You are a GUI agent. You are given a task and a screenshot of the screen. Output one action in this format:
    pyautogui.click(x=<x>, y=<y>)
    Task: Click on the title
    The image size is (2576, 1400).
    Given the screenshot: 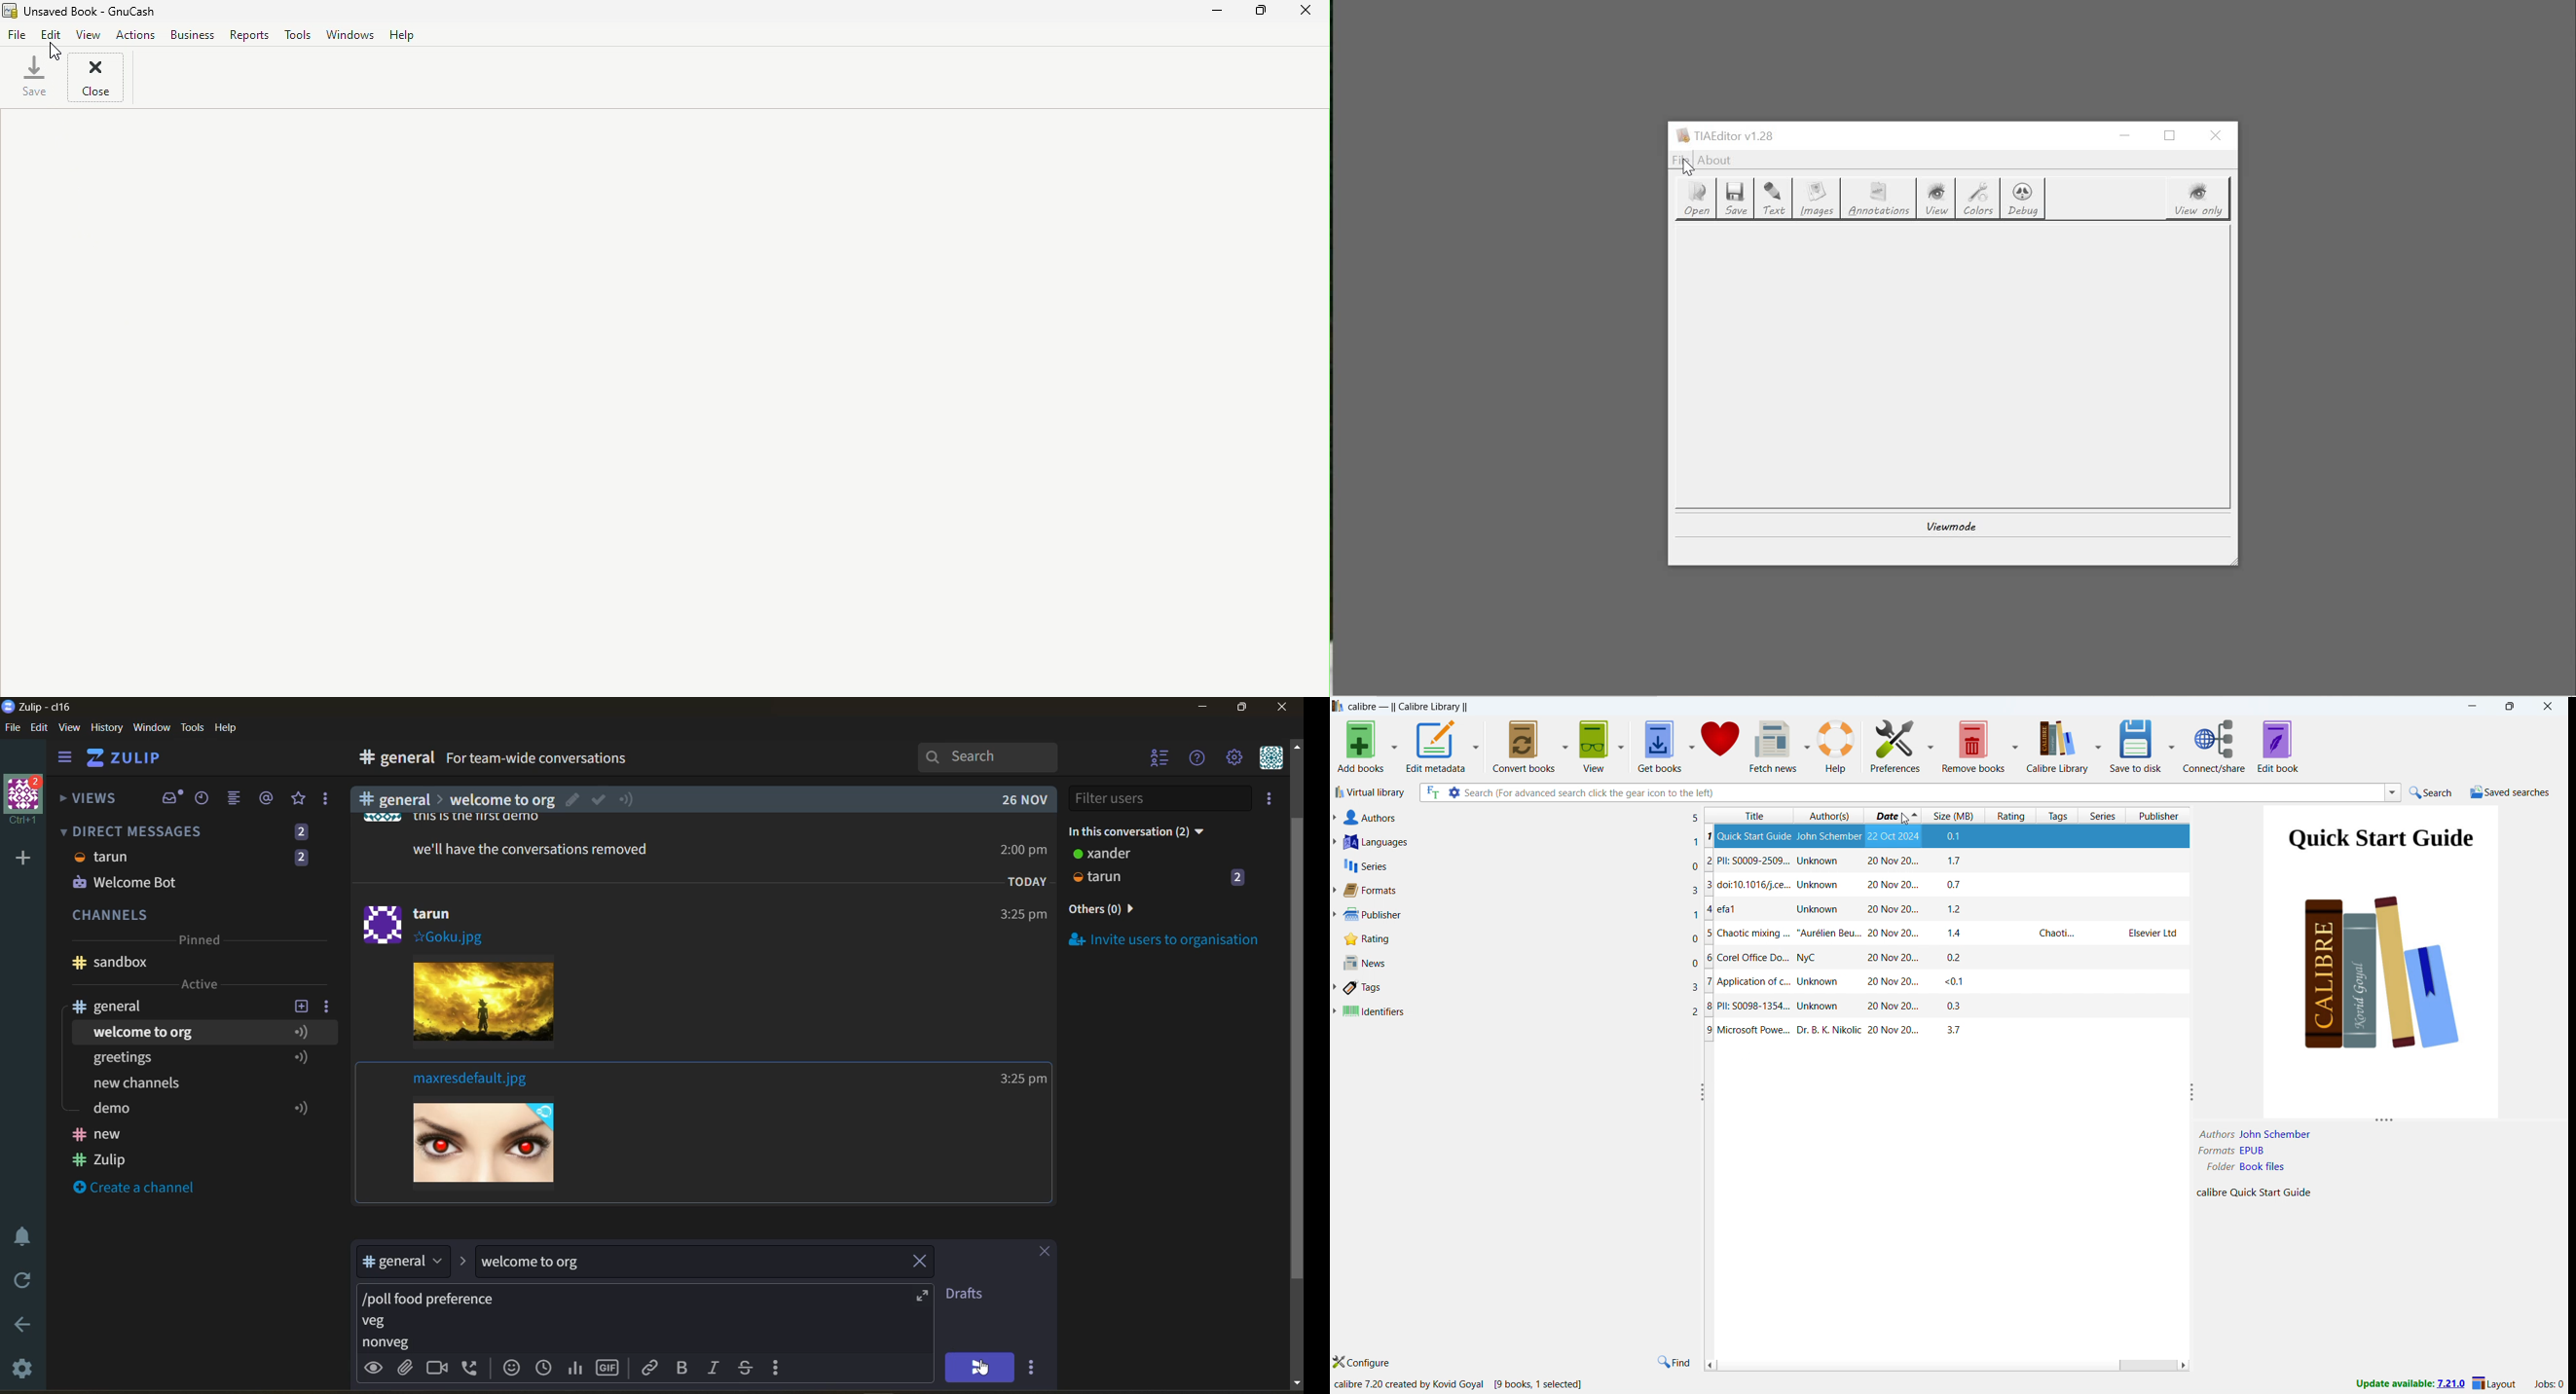 What is the action you would take?
    pyautogui.click(x=1749, y=816)
    